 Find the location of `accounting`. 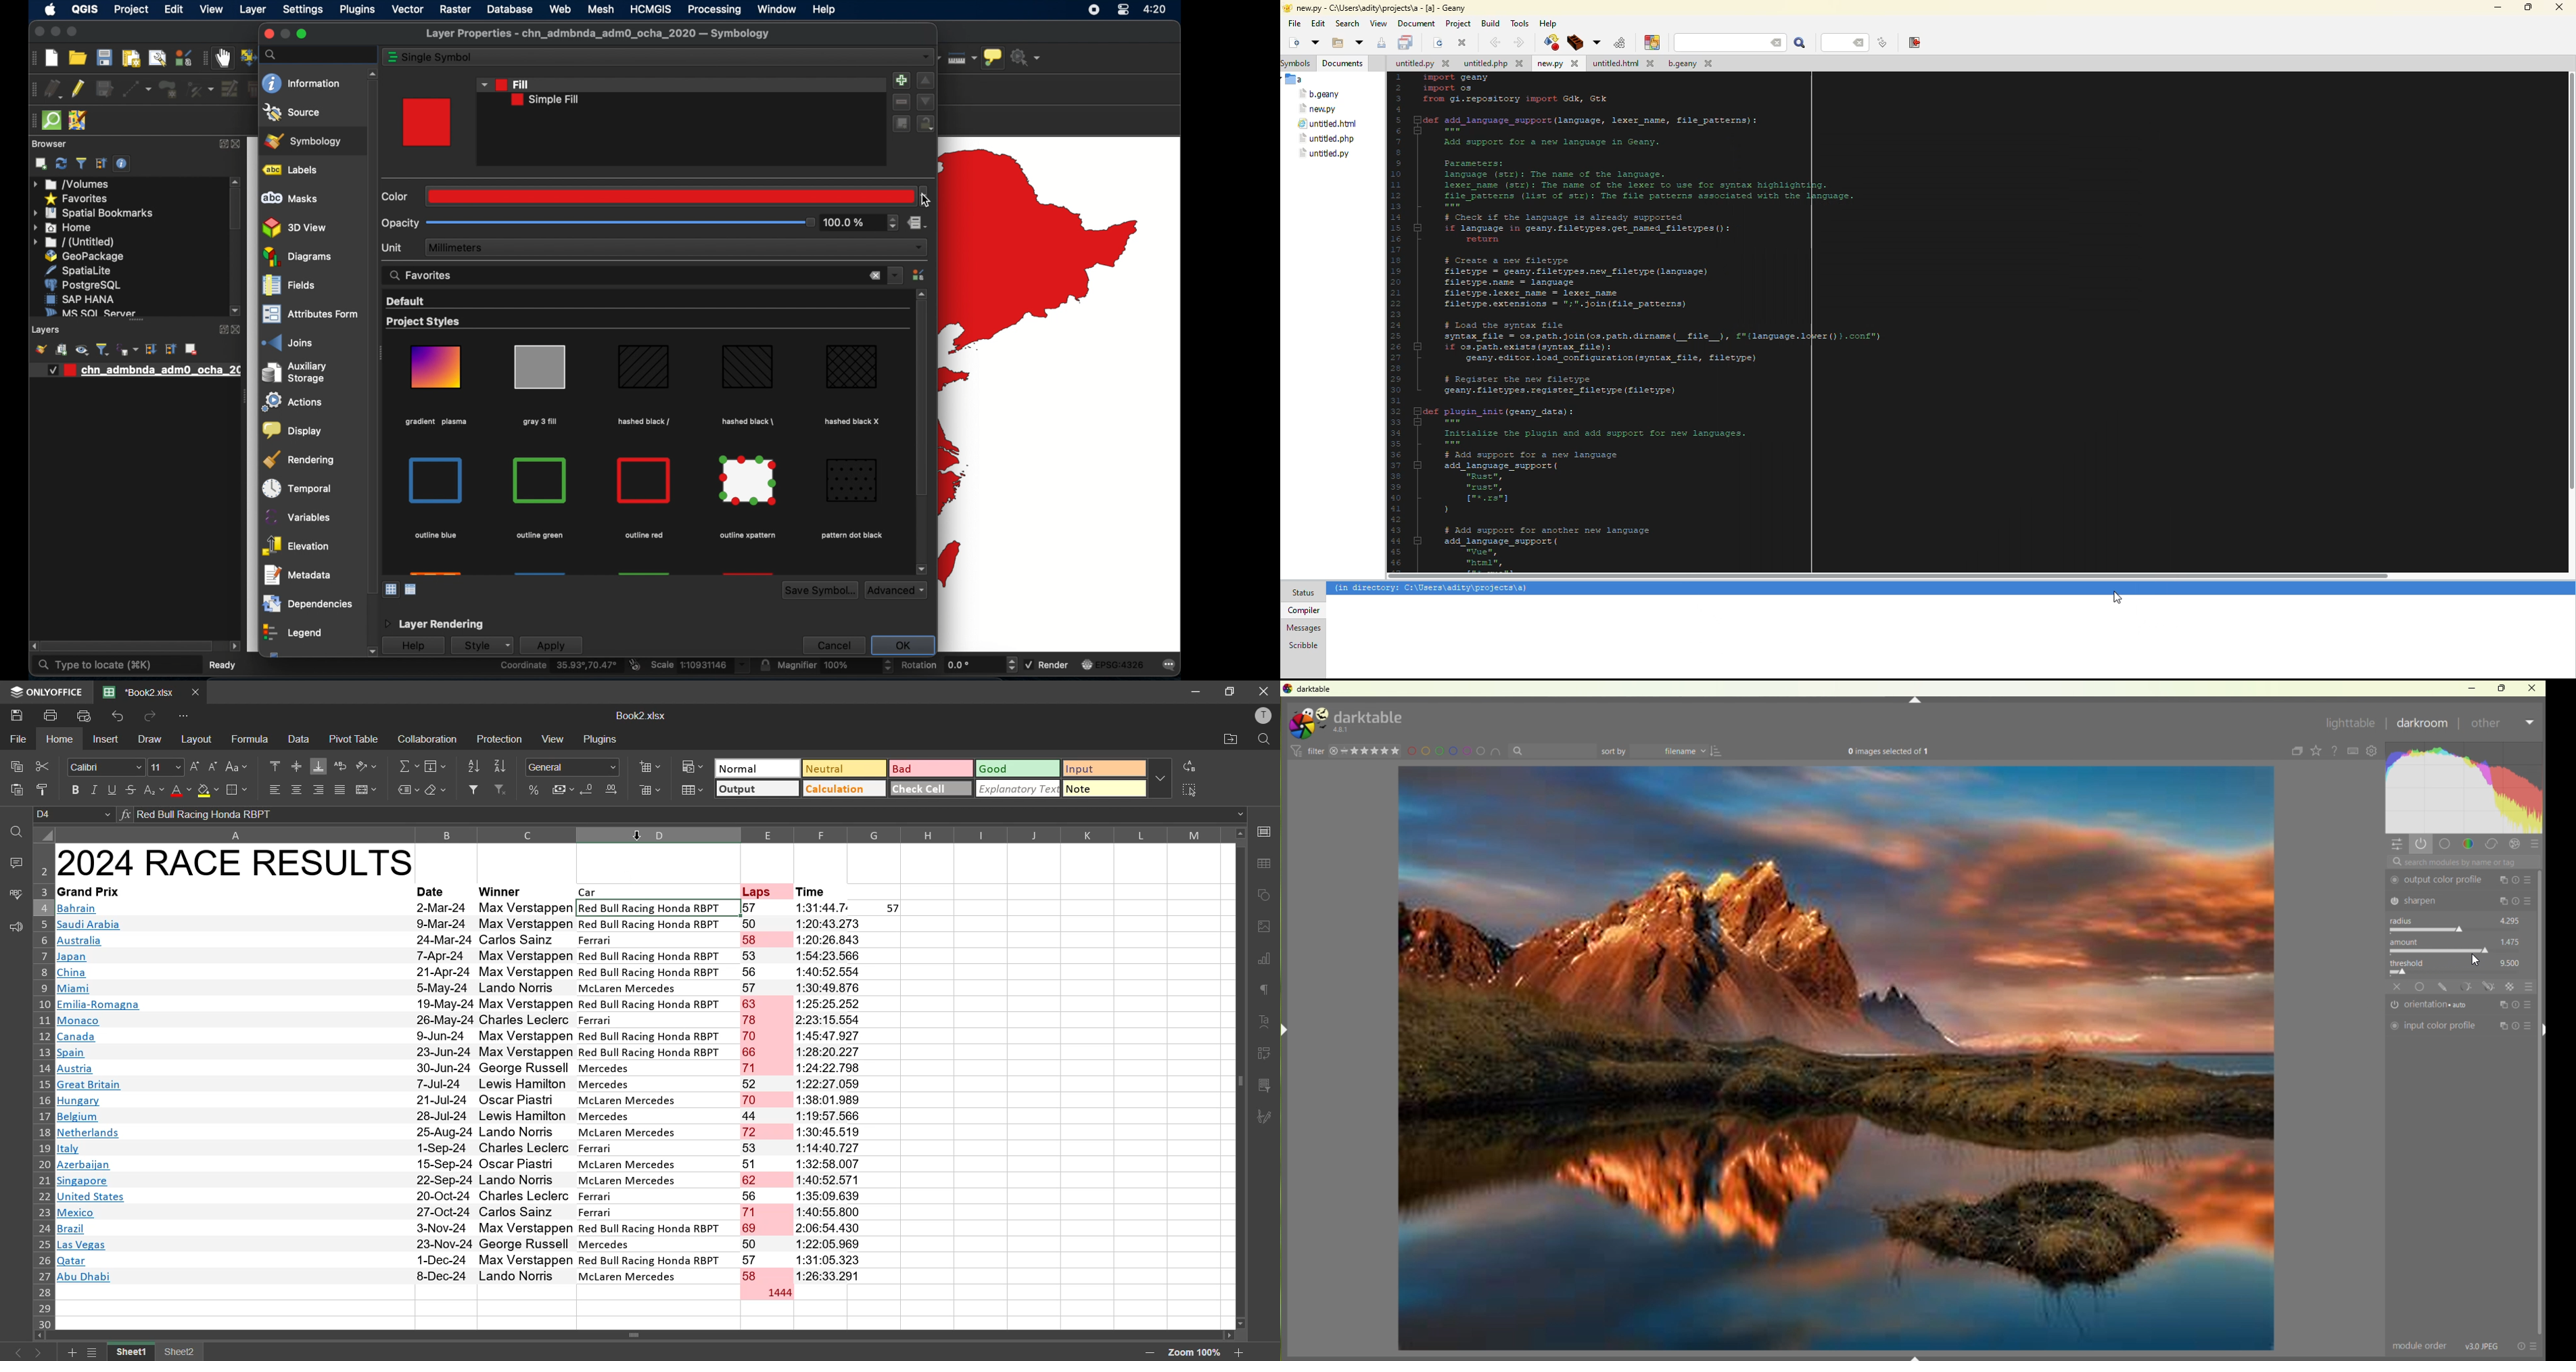

accounting is located at coordinates (564, 787).